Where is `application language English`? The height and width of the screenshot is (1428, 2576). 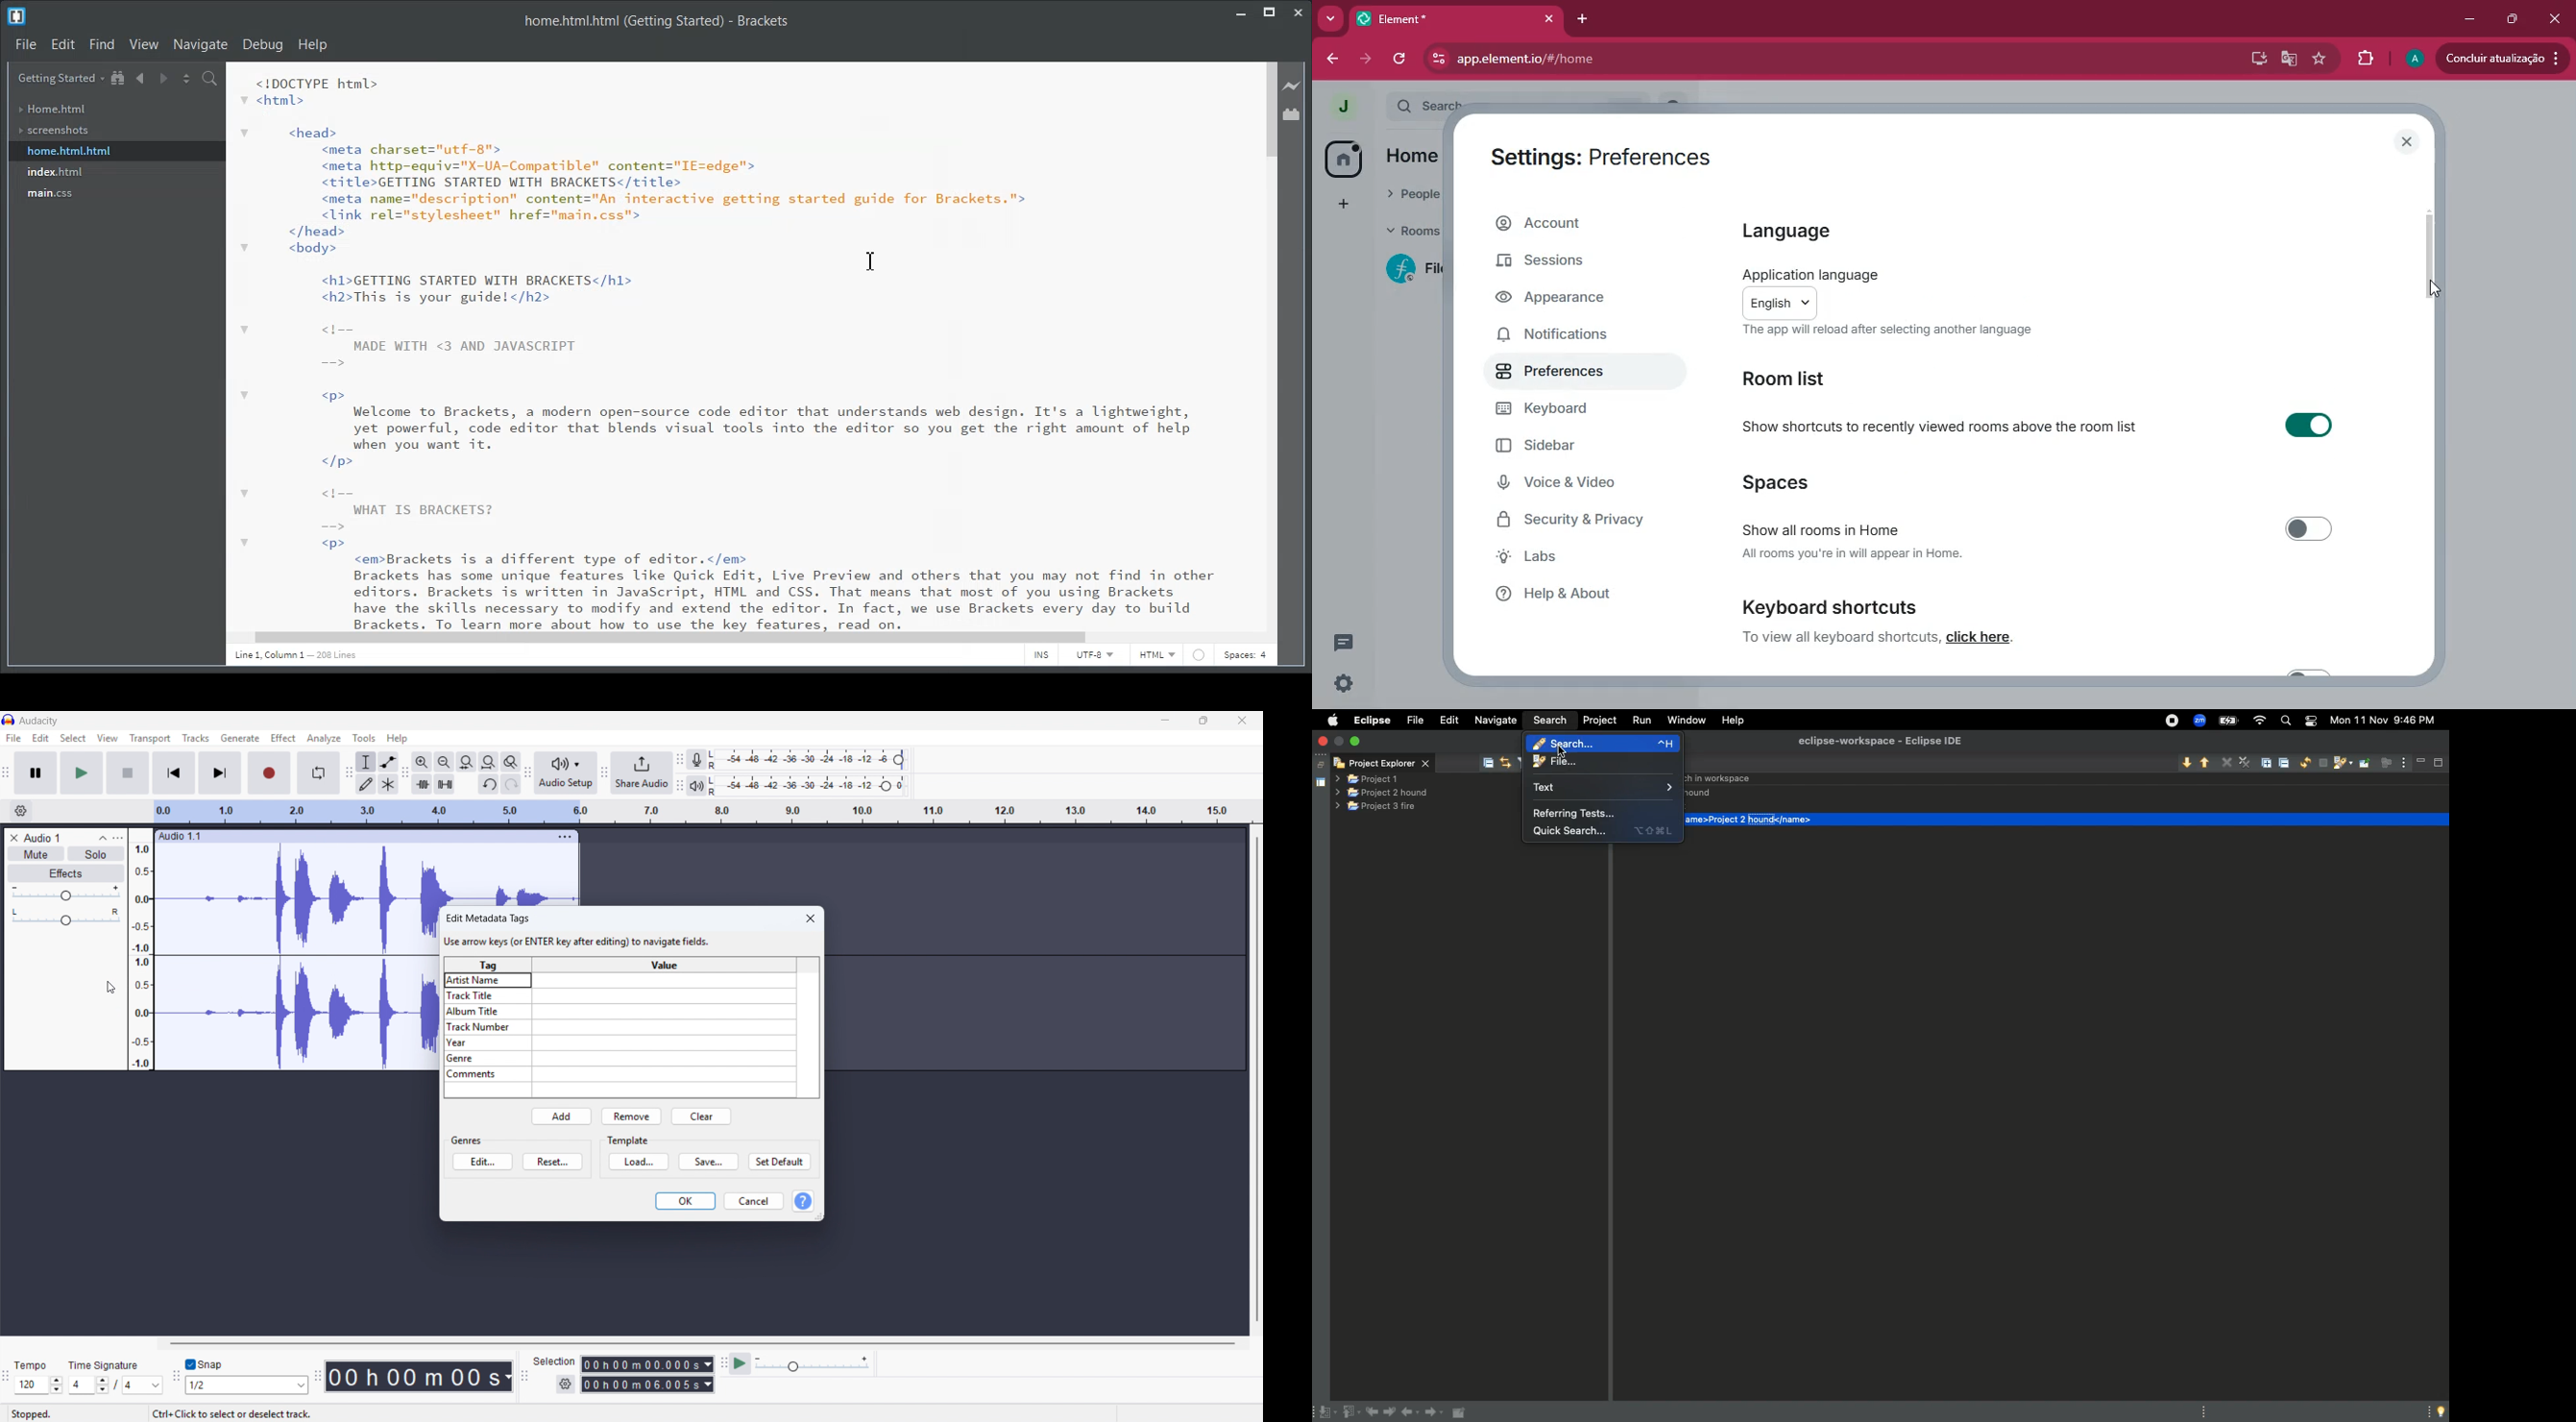 application language English is located at coordinates (1902, 291).